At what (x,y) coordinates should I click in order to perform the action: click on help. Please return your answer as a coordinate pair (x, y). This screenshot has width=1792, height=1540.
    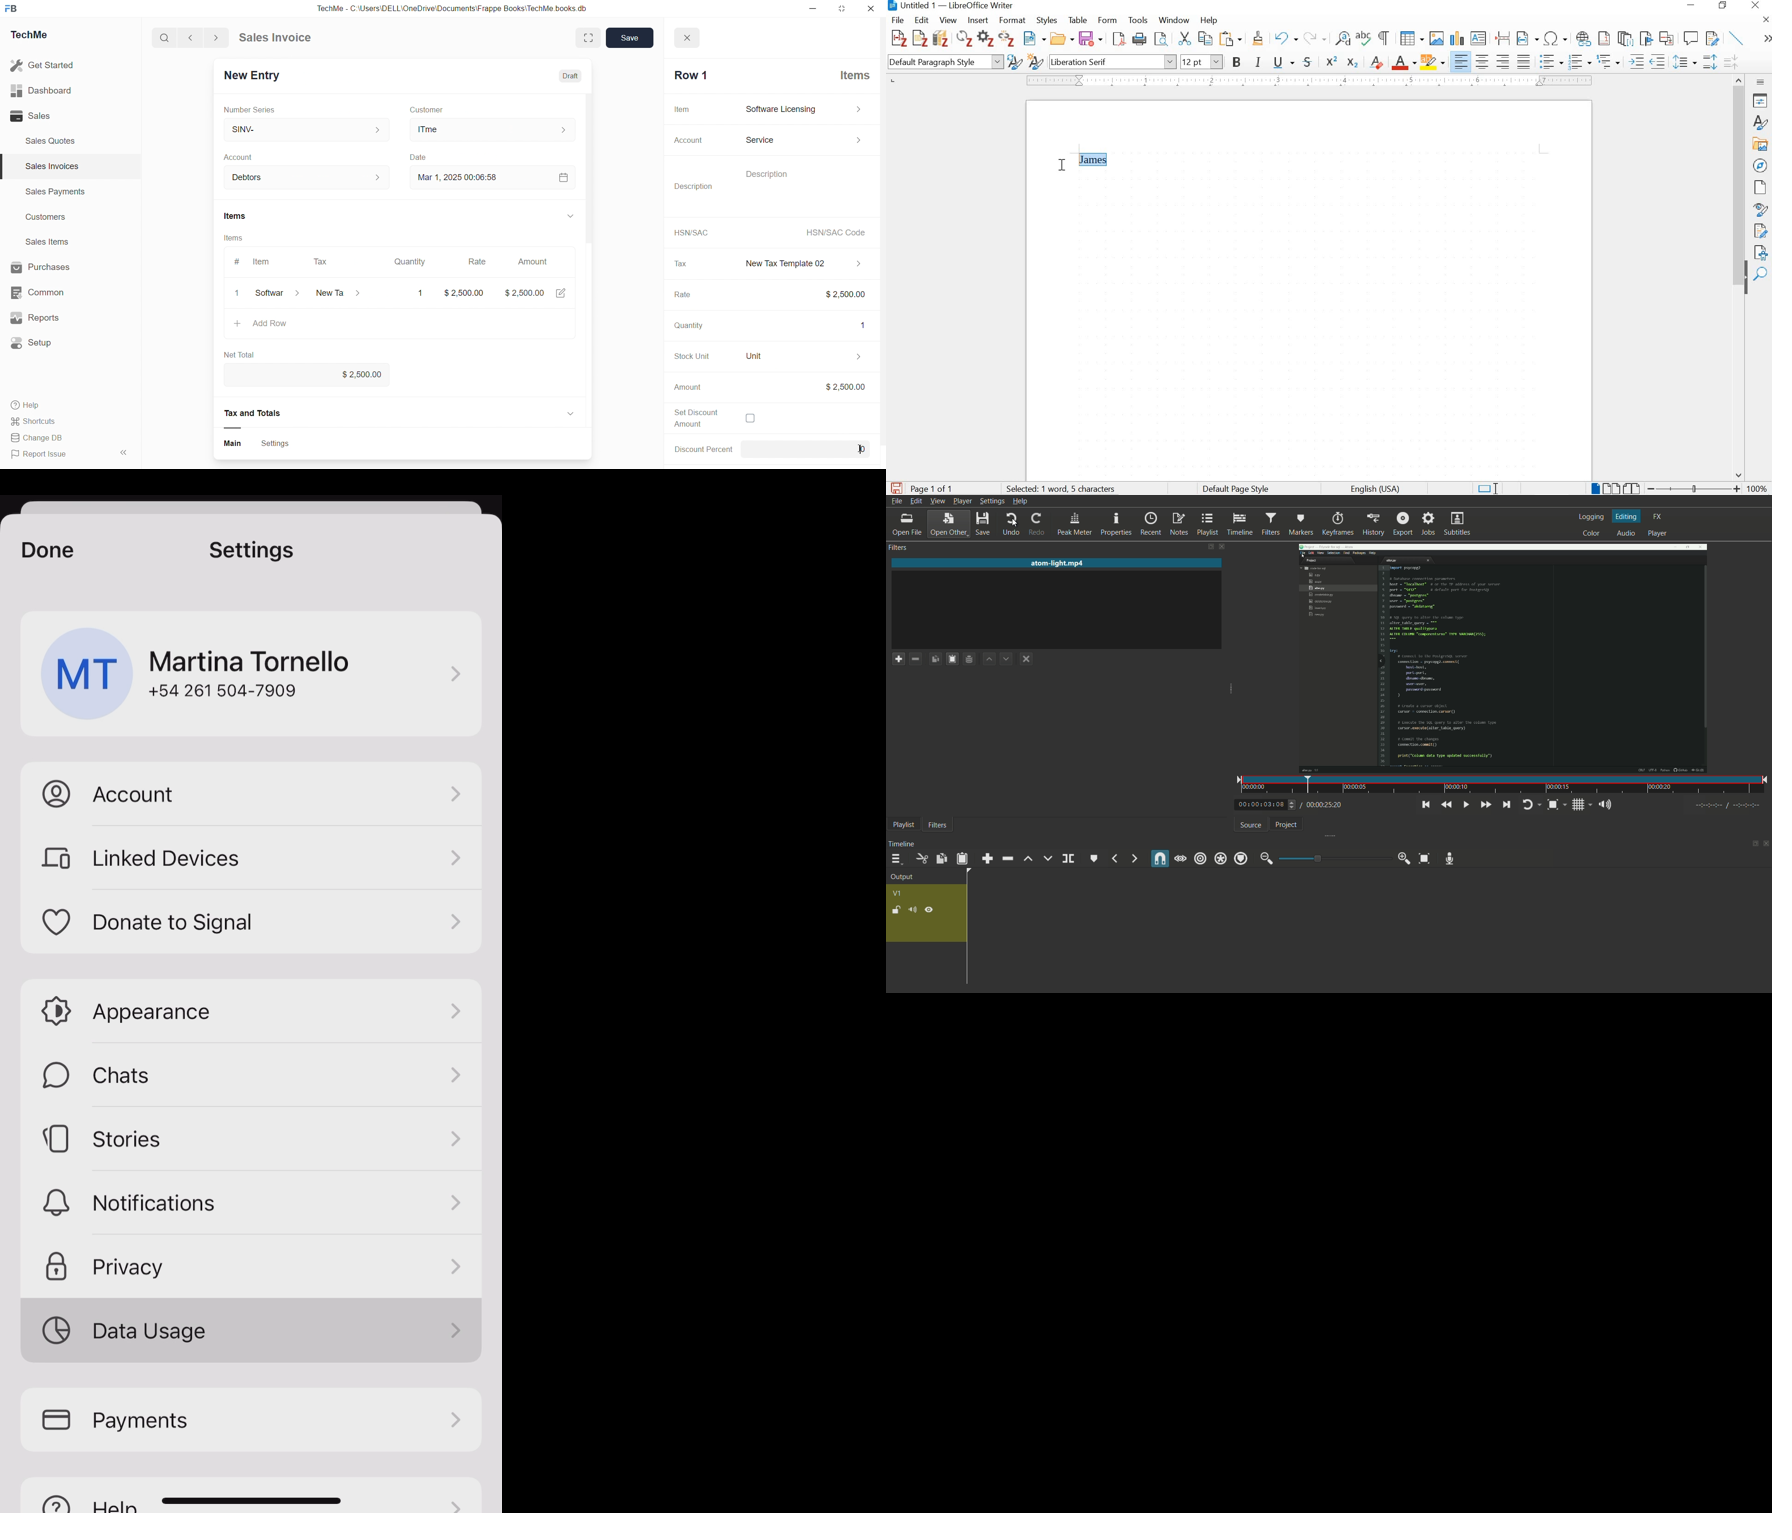
    Looking at the image, I should click on (251, 1498).